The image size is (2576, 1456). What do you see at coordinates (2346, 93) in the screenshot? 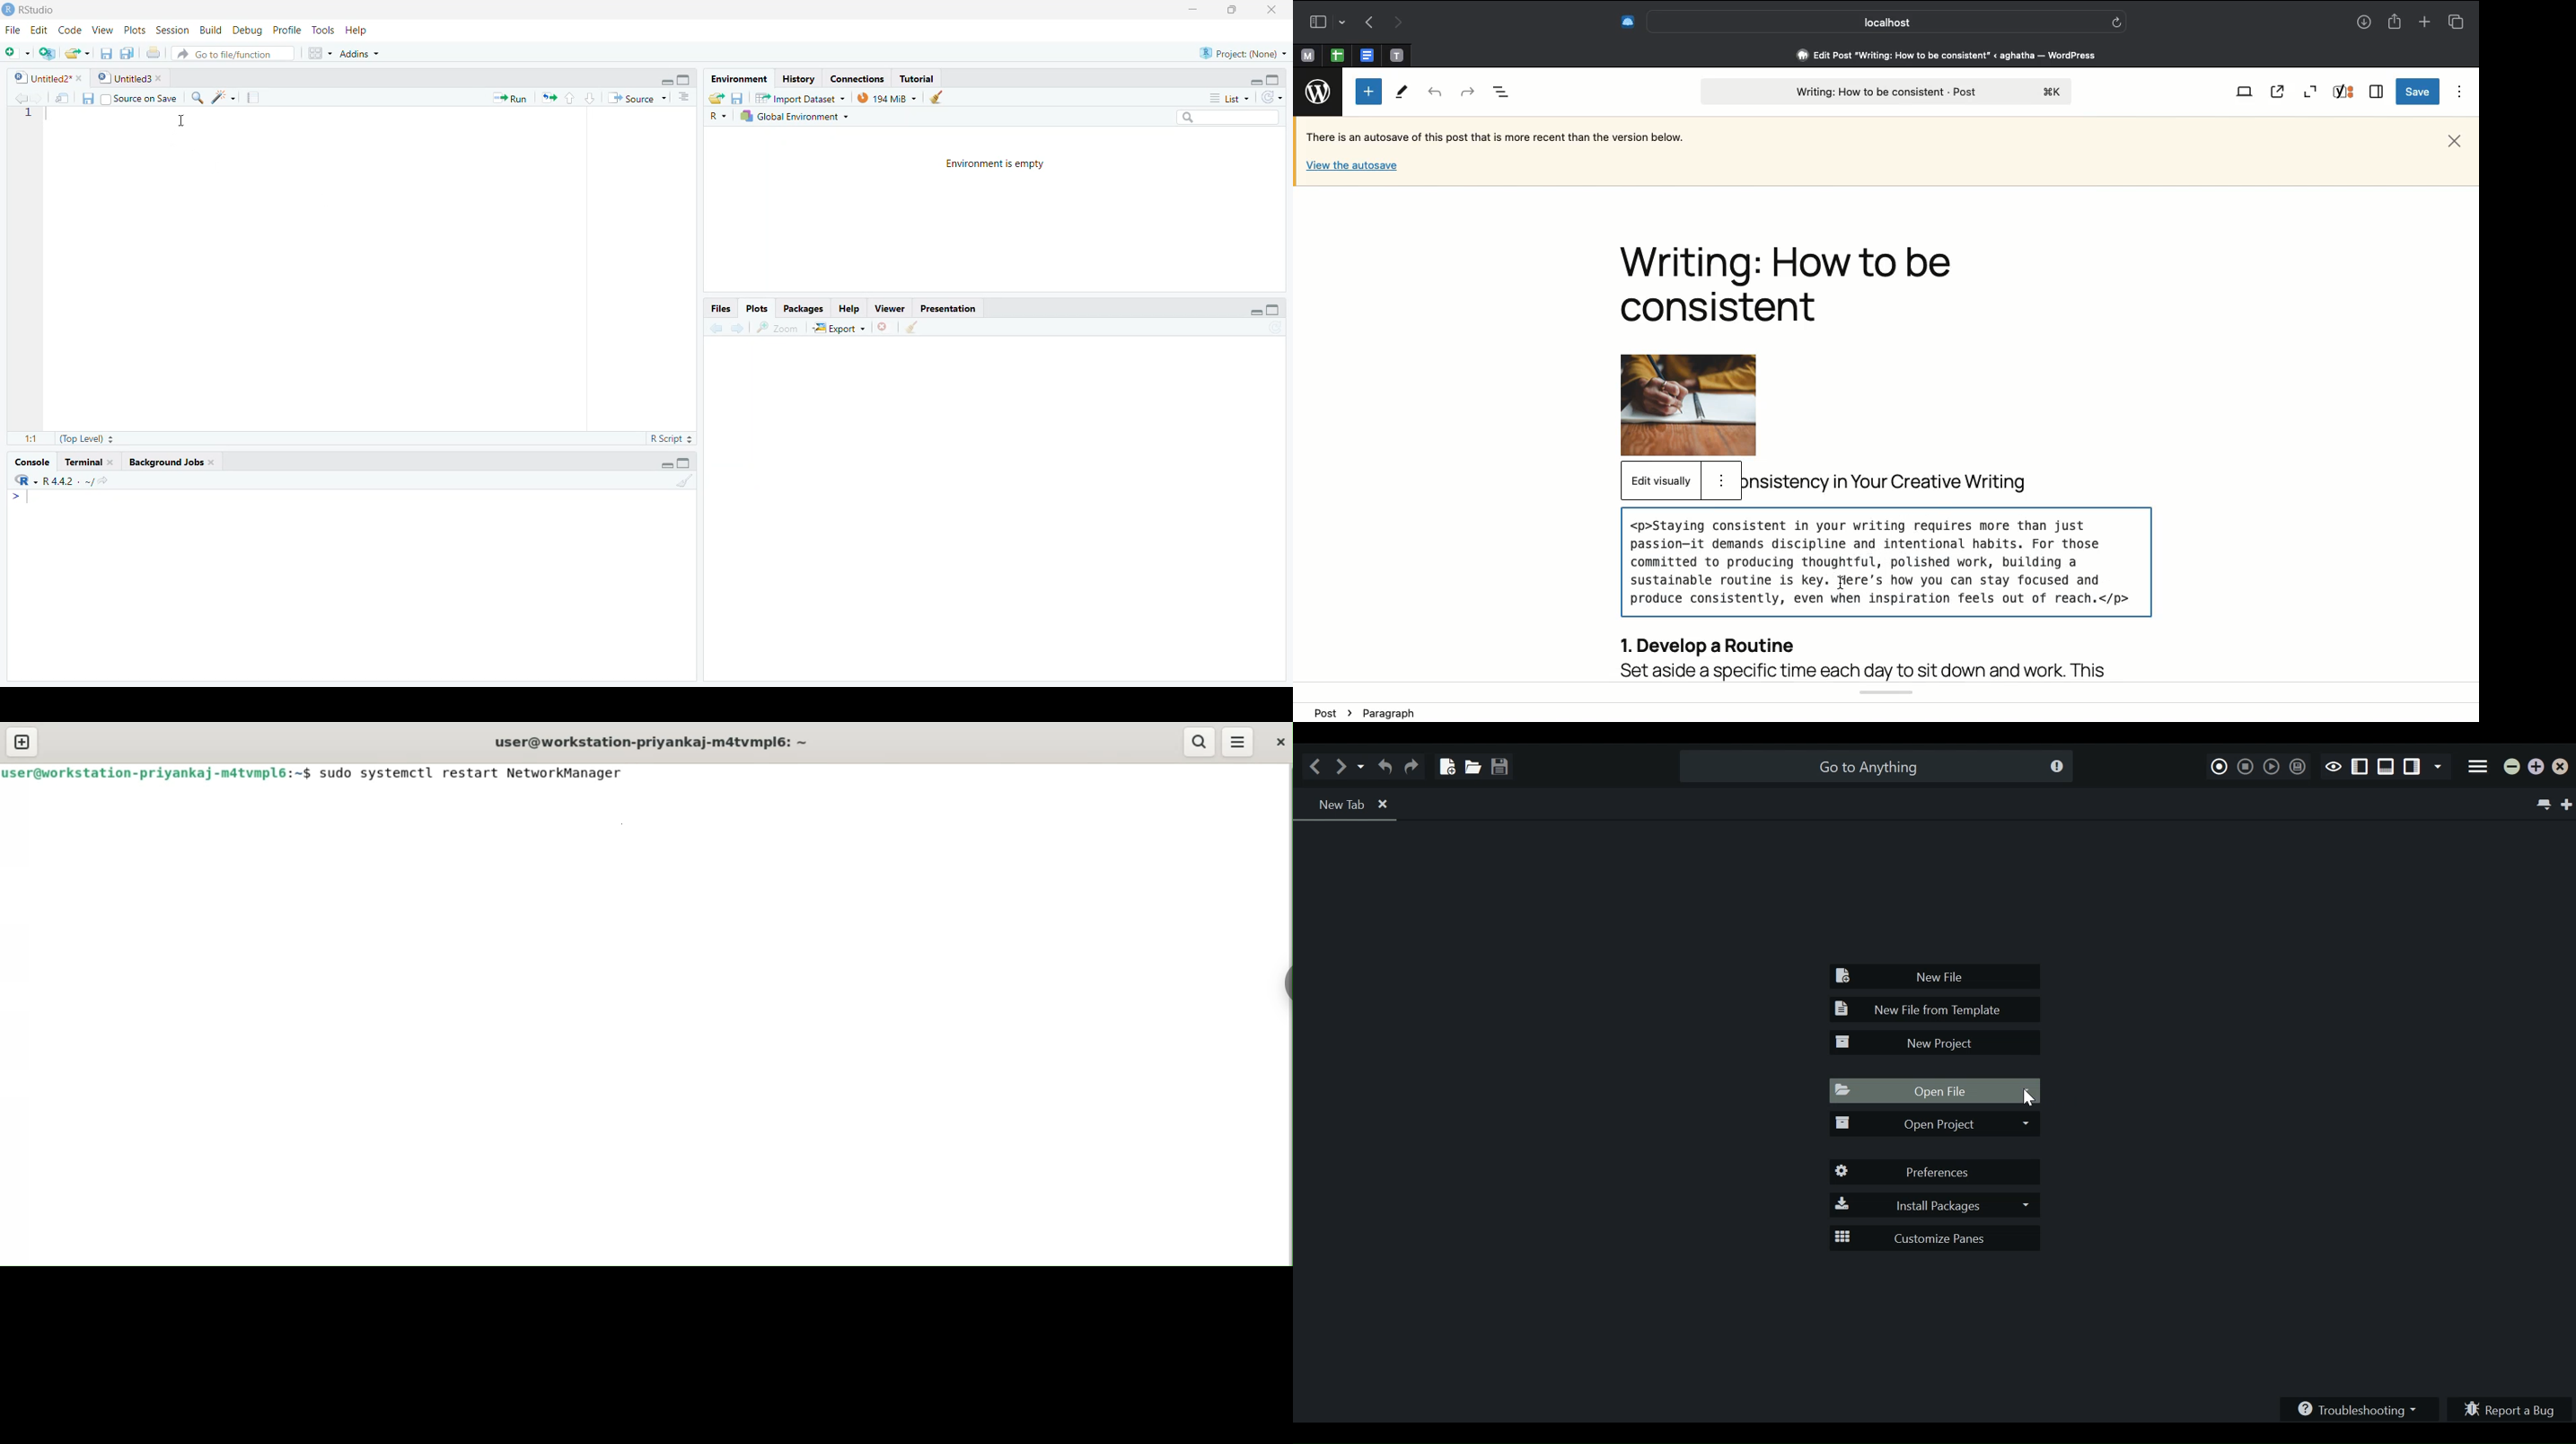
I see `Yoast` at bounding box center [2346, 93].